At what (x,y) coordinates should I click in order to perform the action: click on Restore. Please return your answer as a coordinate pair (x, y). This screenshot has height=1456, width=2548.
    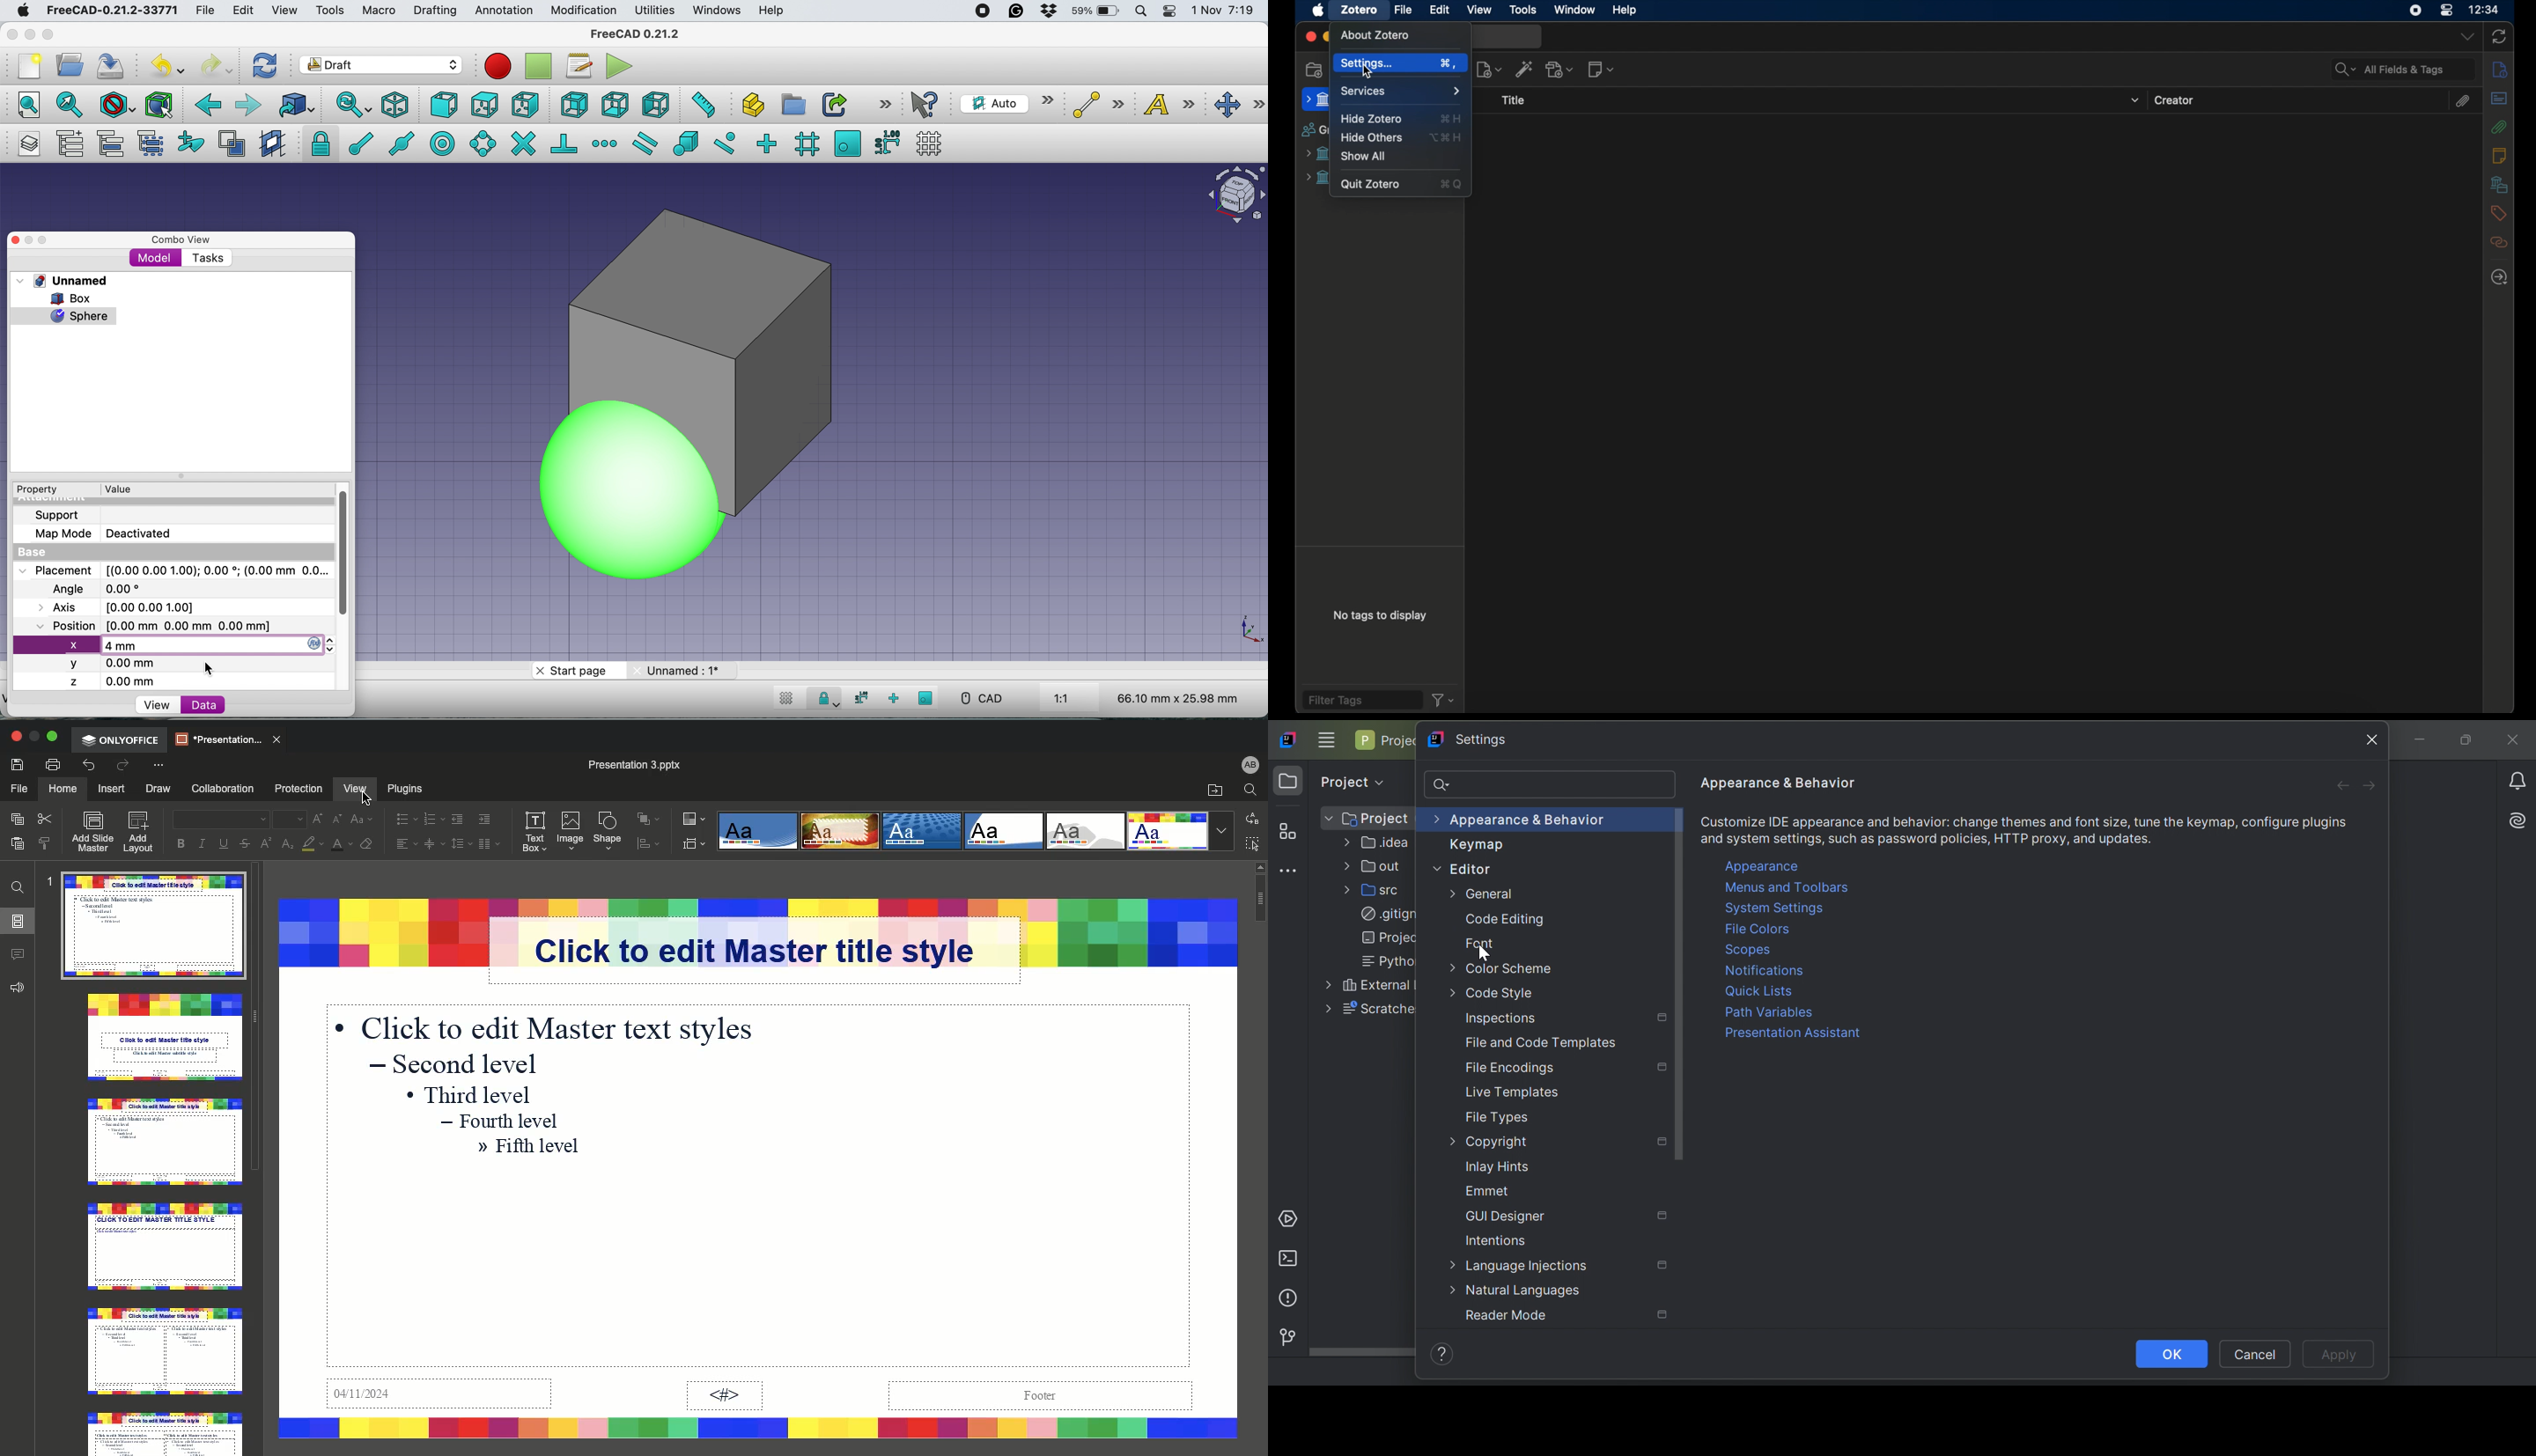
    Looking at the image, I should click on (33, 738).